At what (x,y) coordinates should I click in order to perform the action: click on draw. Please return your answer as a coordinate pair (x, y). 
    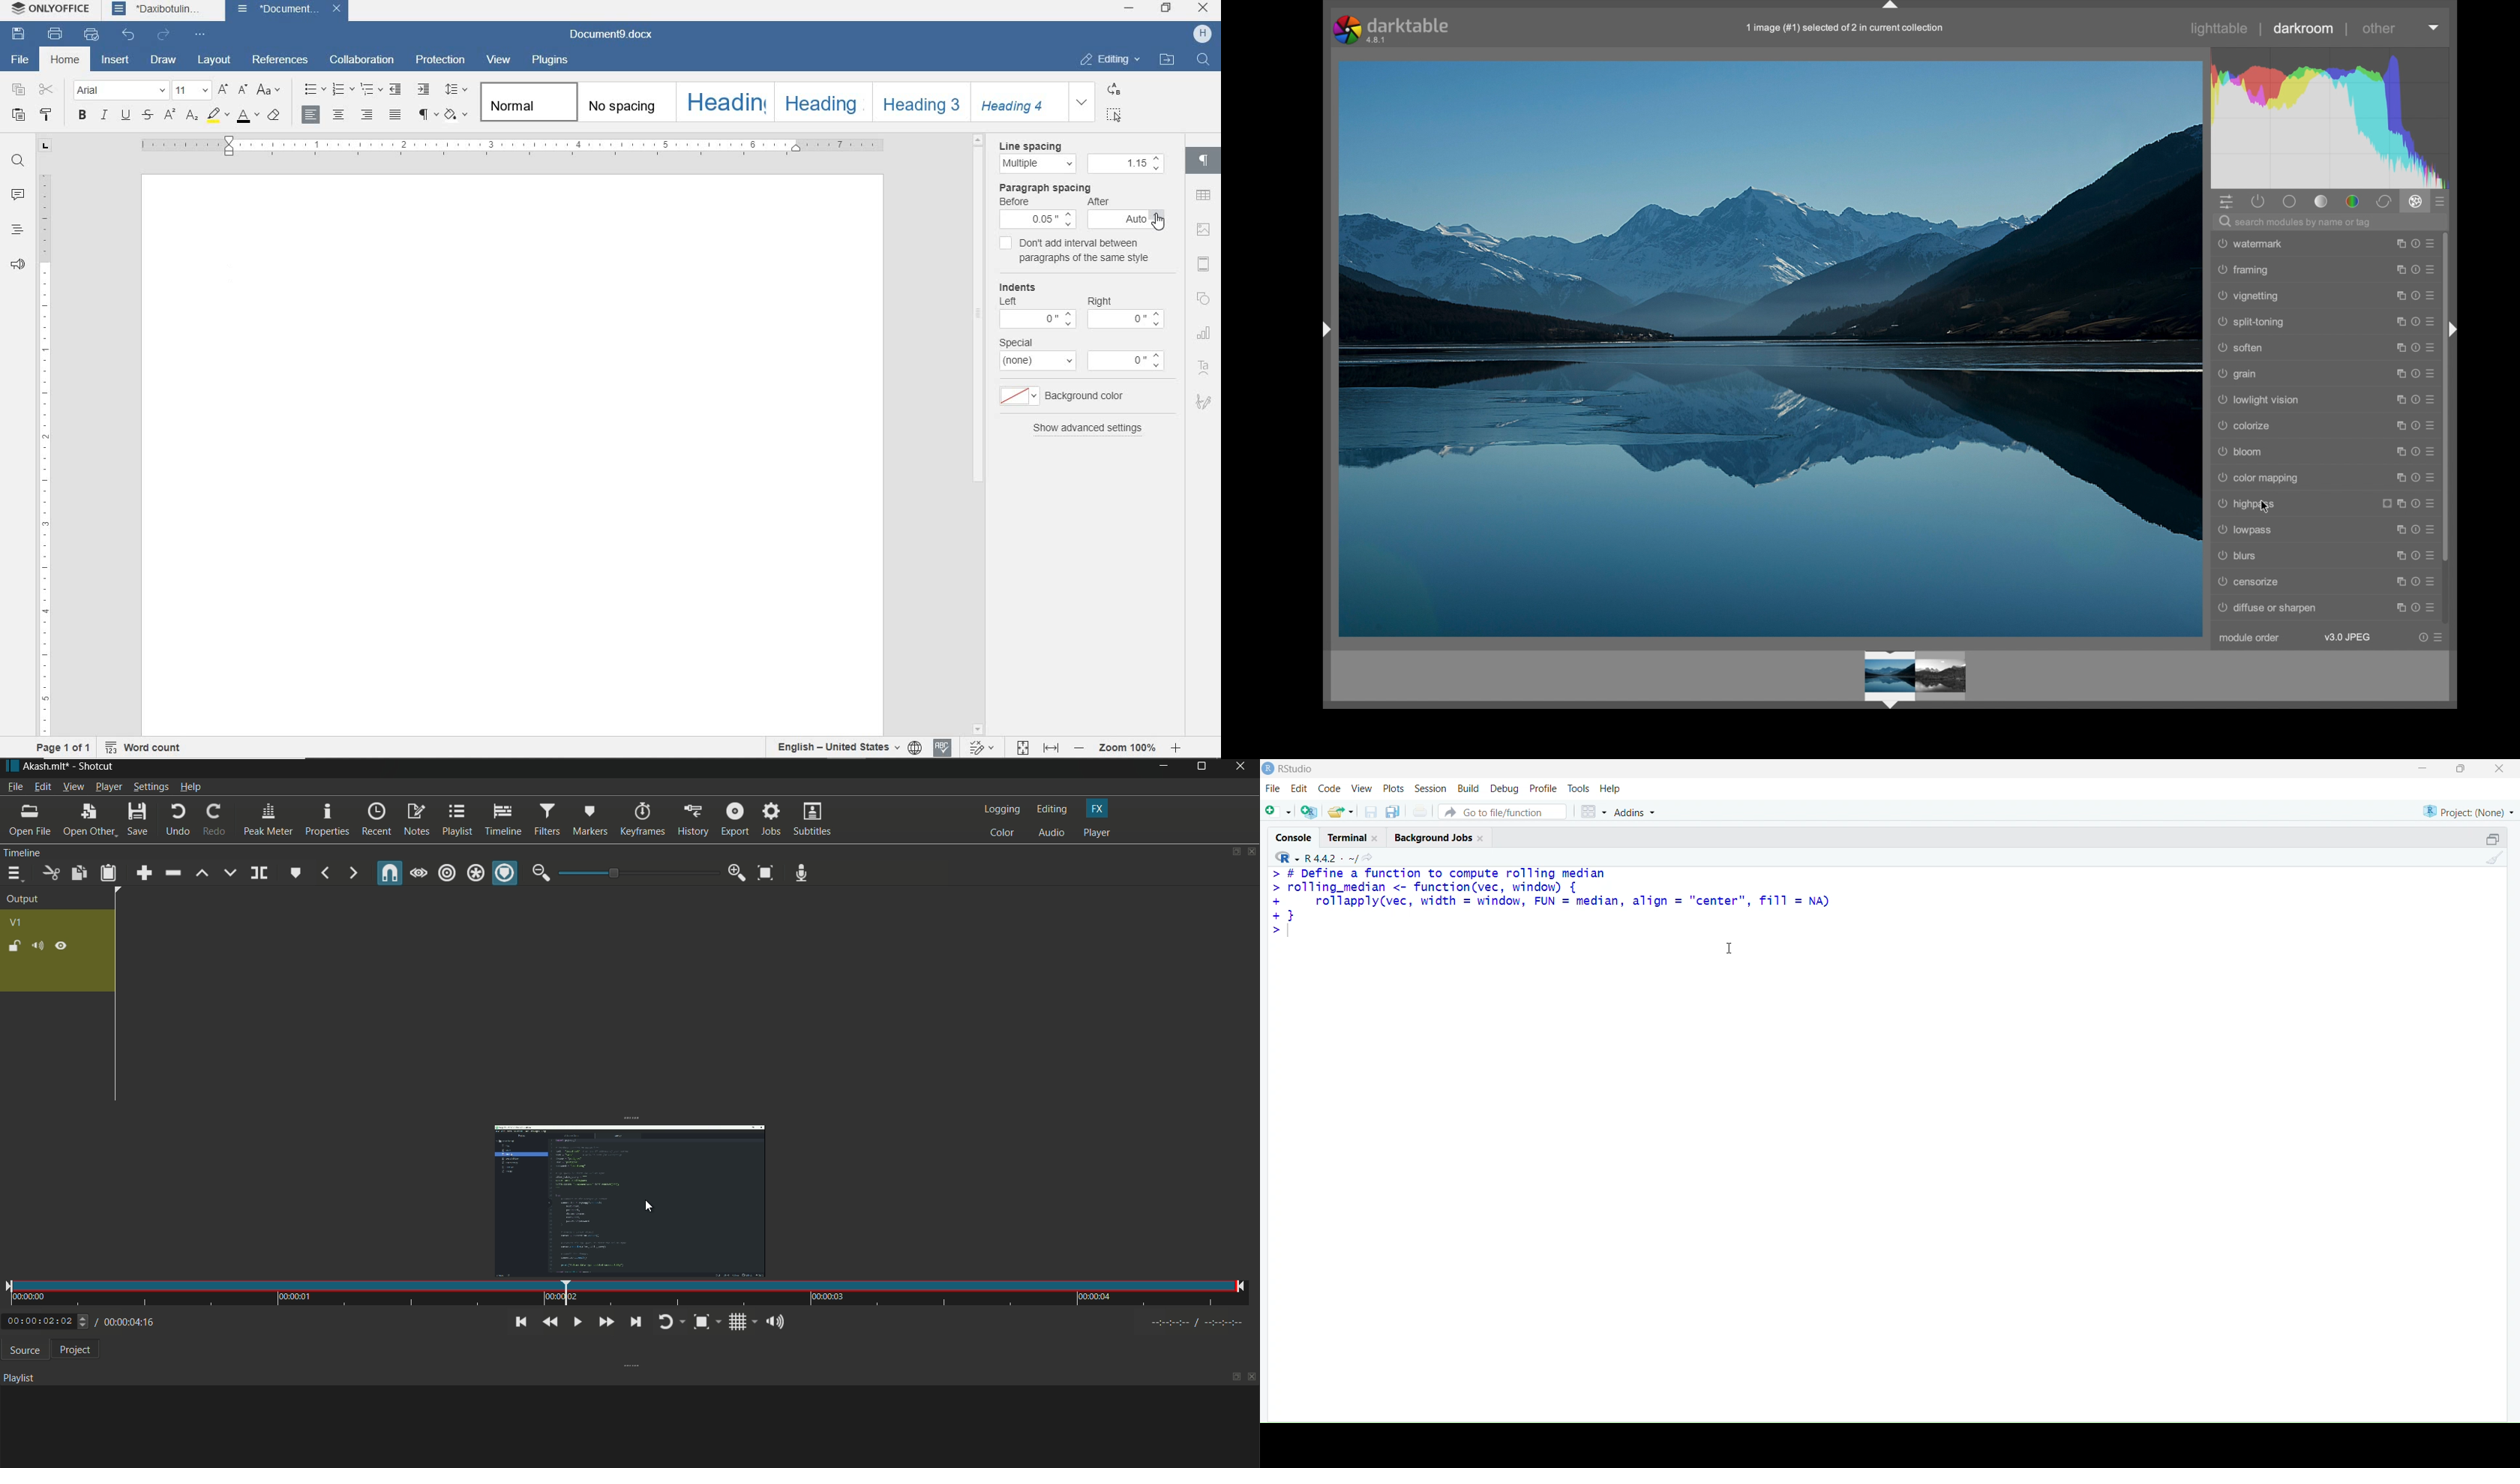
    Looking at the image, I should click on (166, 61).